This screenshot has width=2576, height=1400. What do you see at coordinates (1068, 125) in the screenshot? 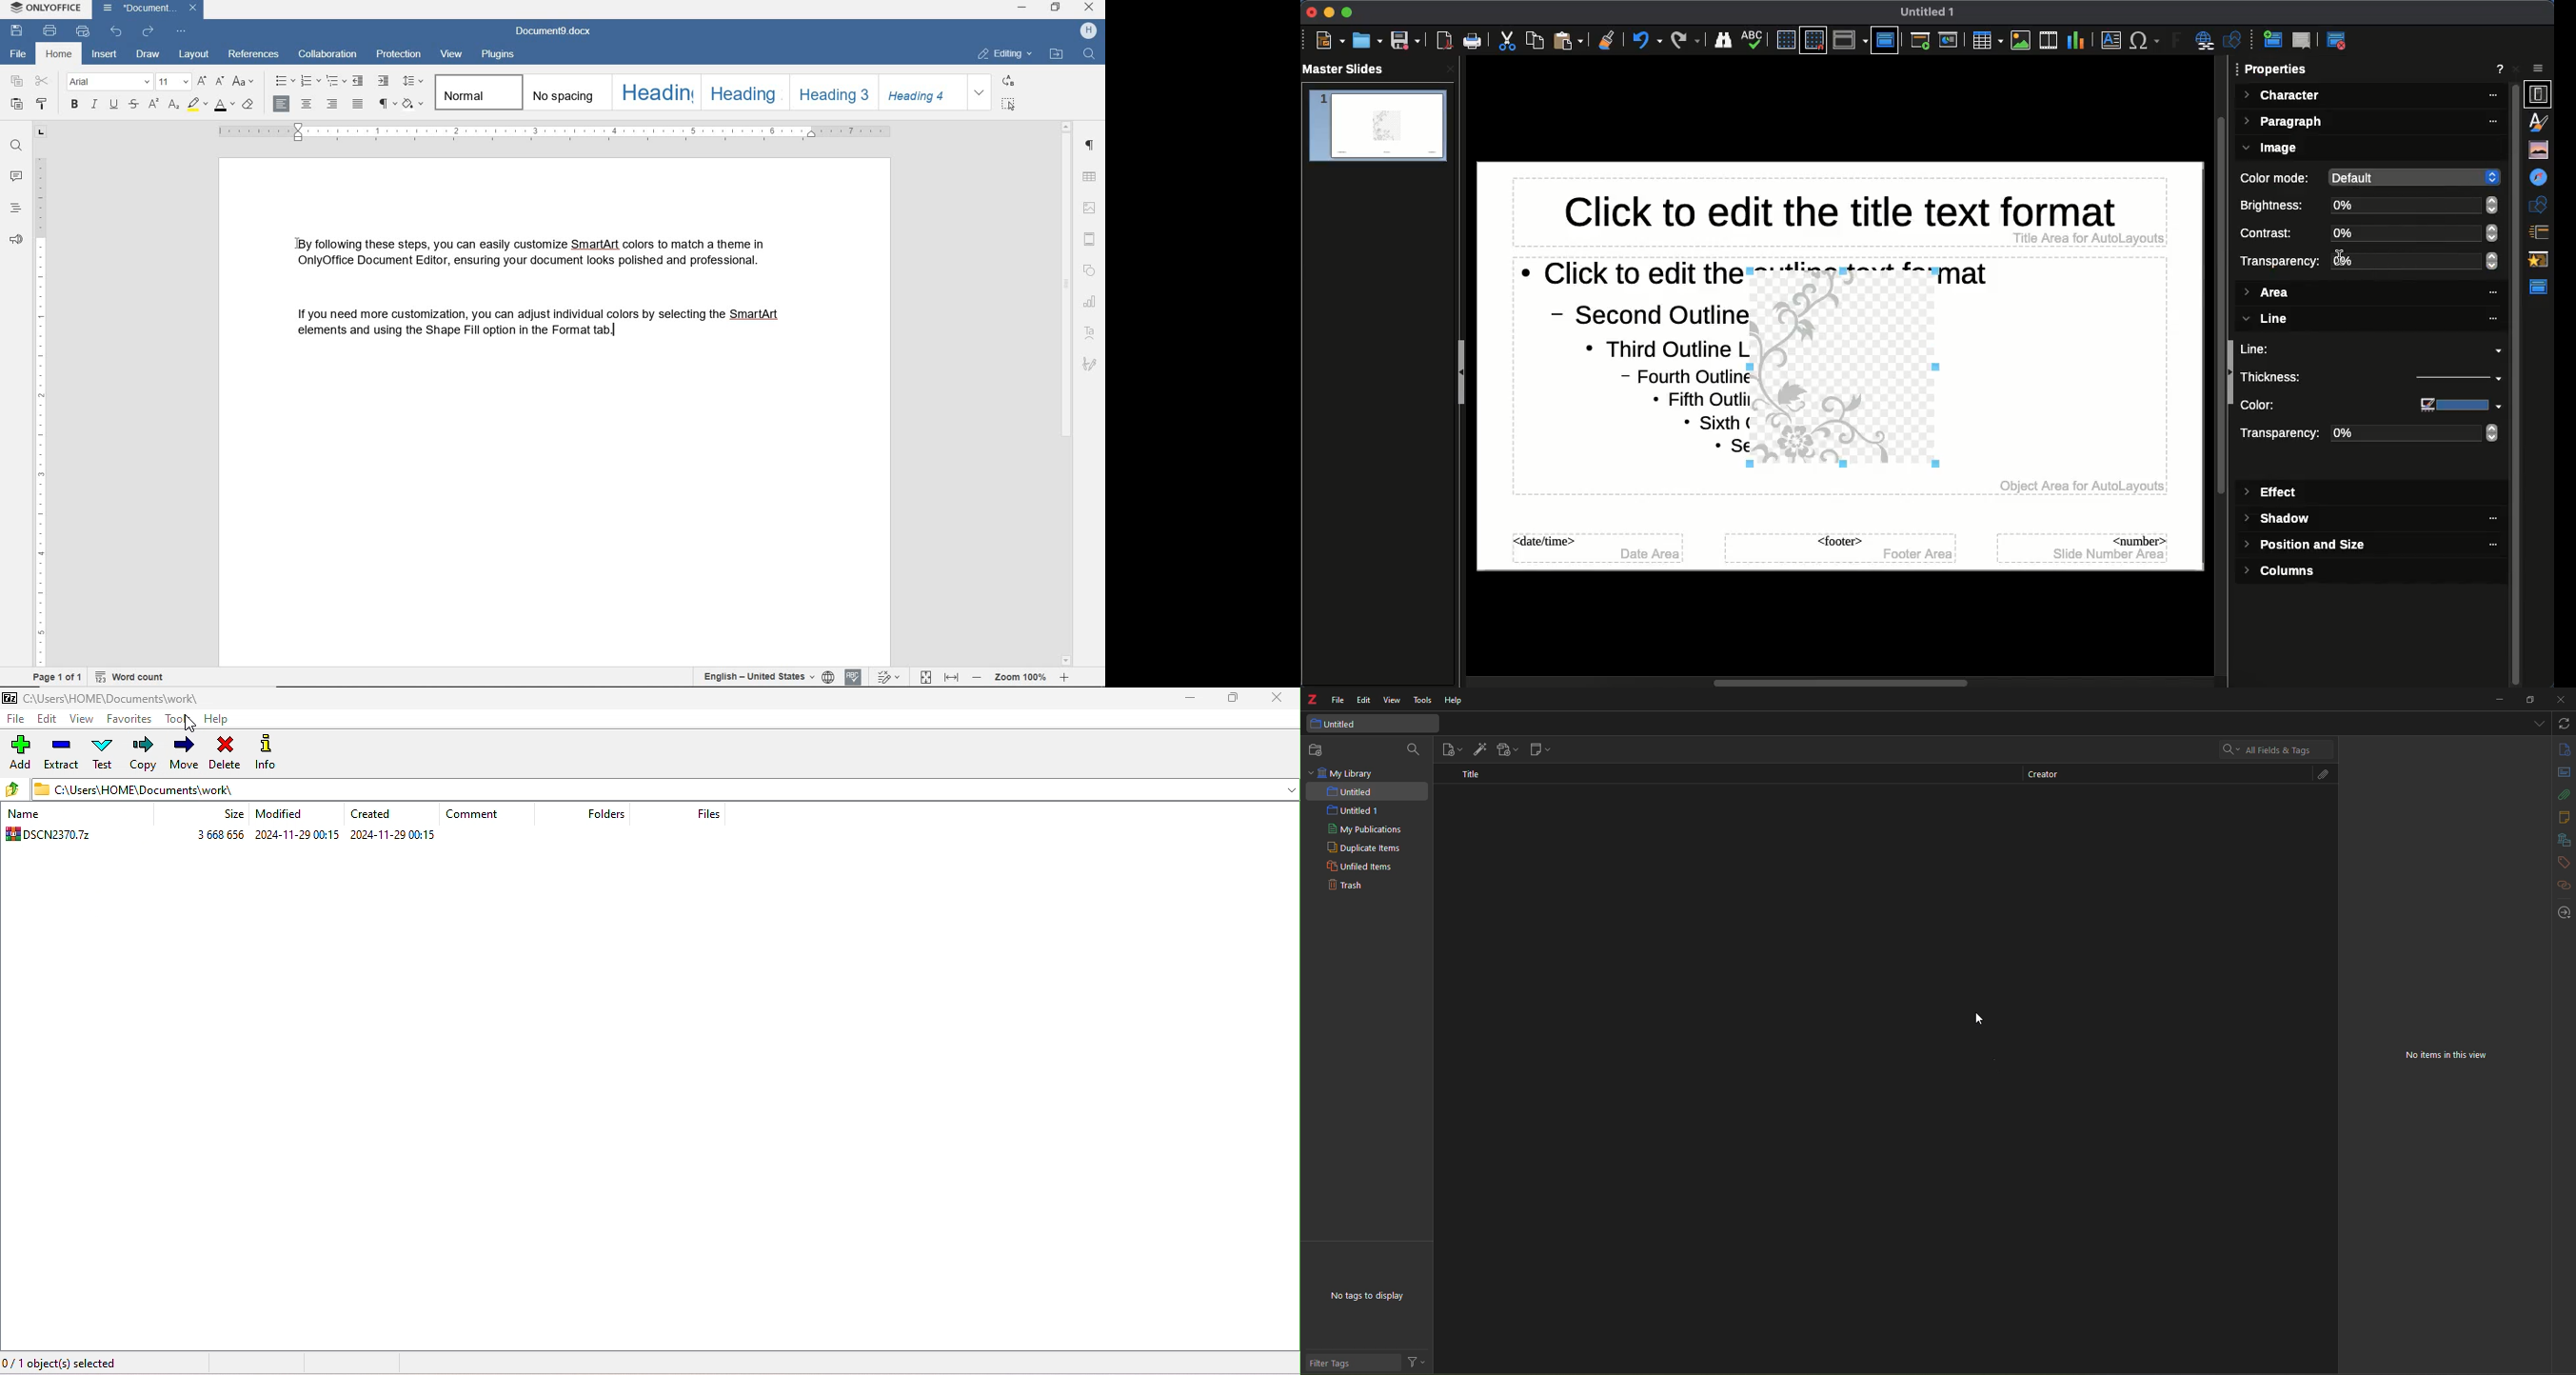
I see `scroll up` at bounding box center [1068, 125].